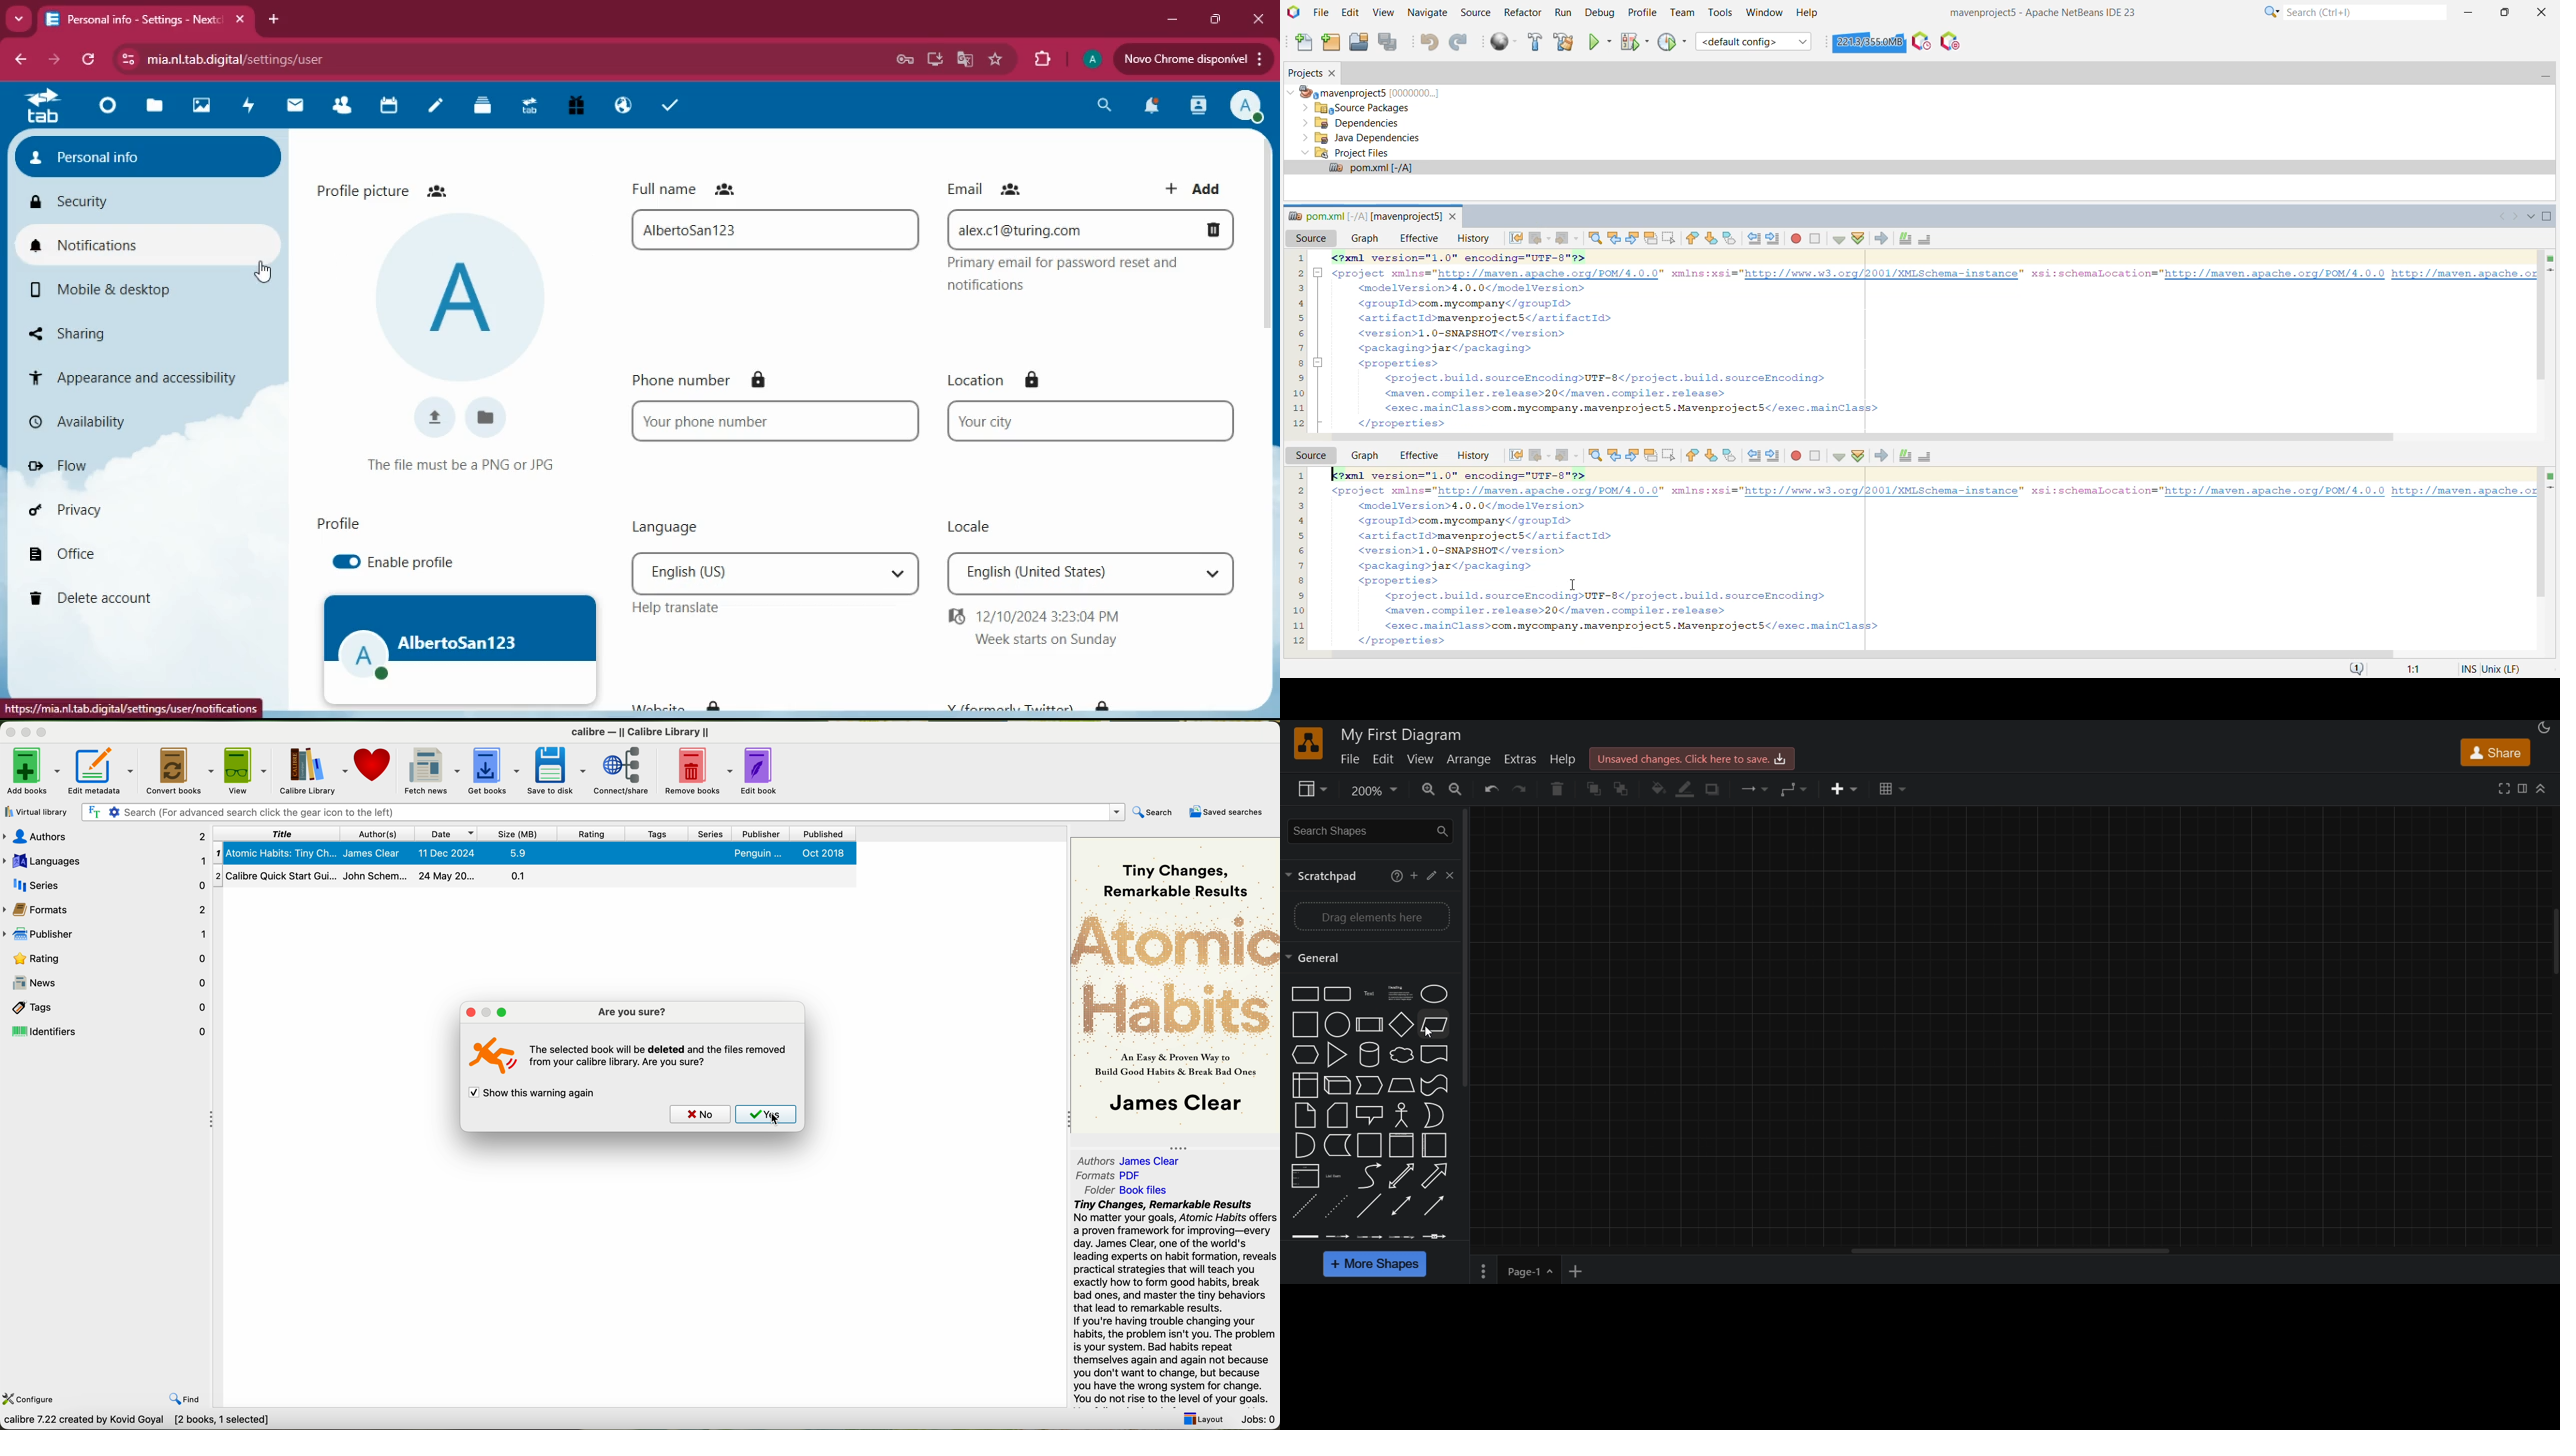 The height and width of the screenshot is (1456, 2576). What do you see at coordinates (179, 770) in the screenshot?
I see `convert books` at bounding box center [179, 770].